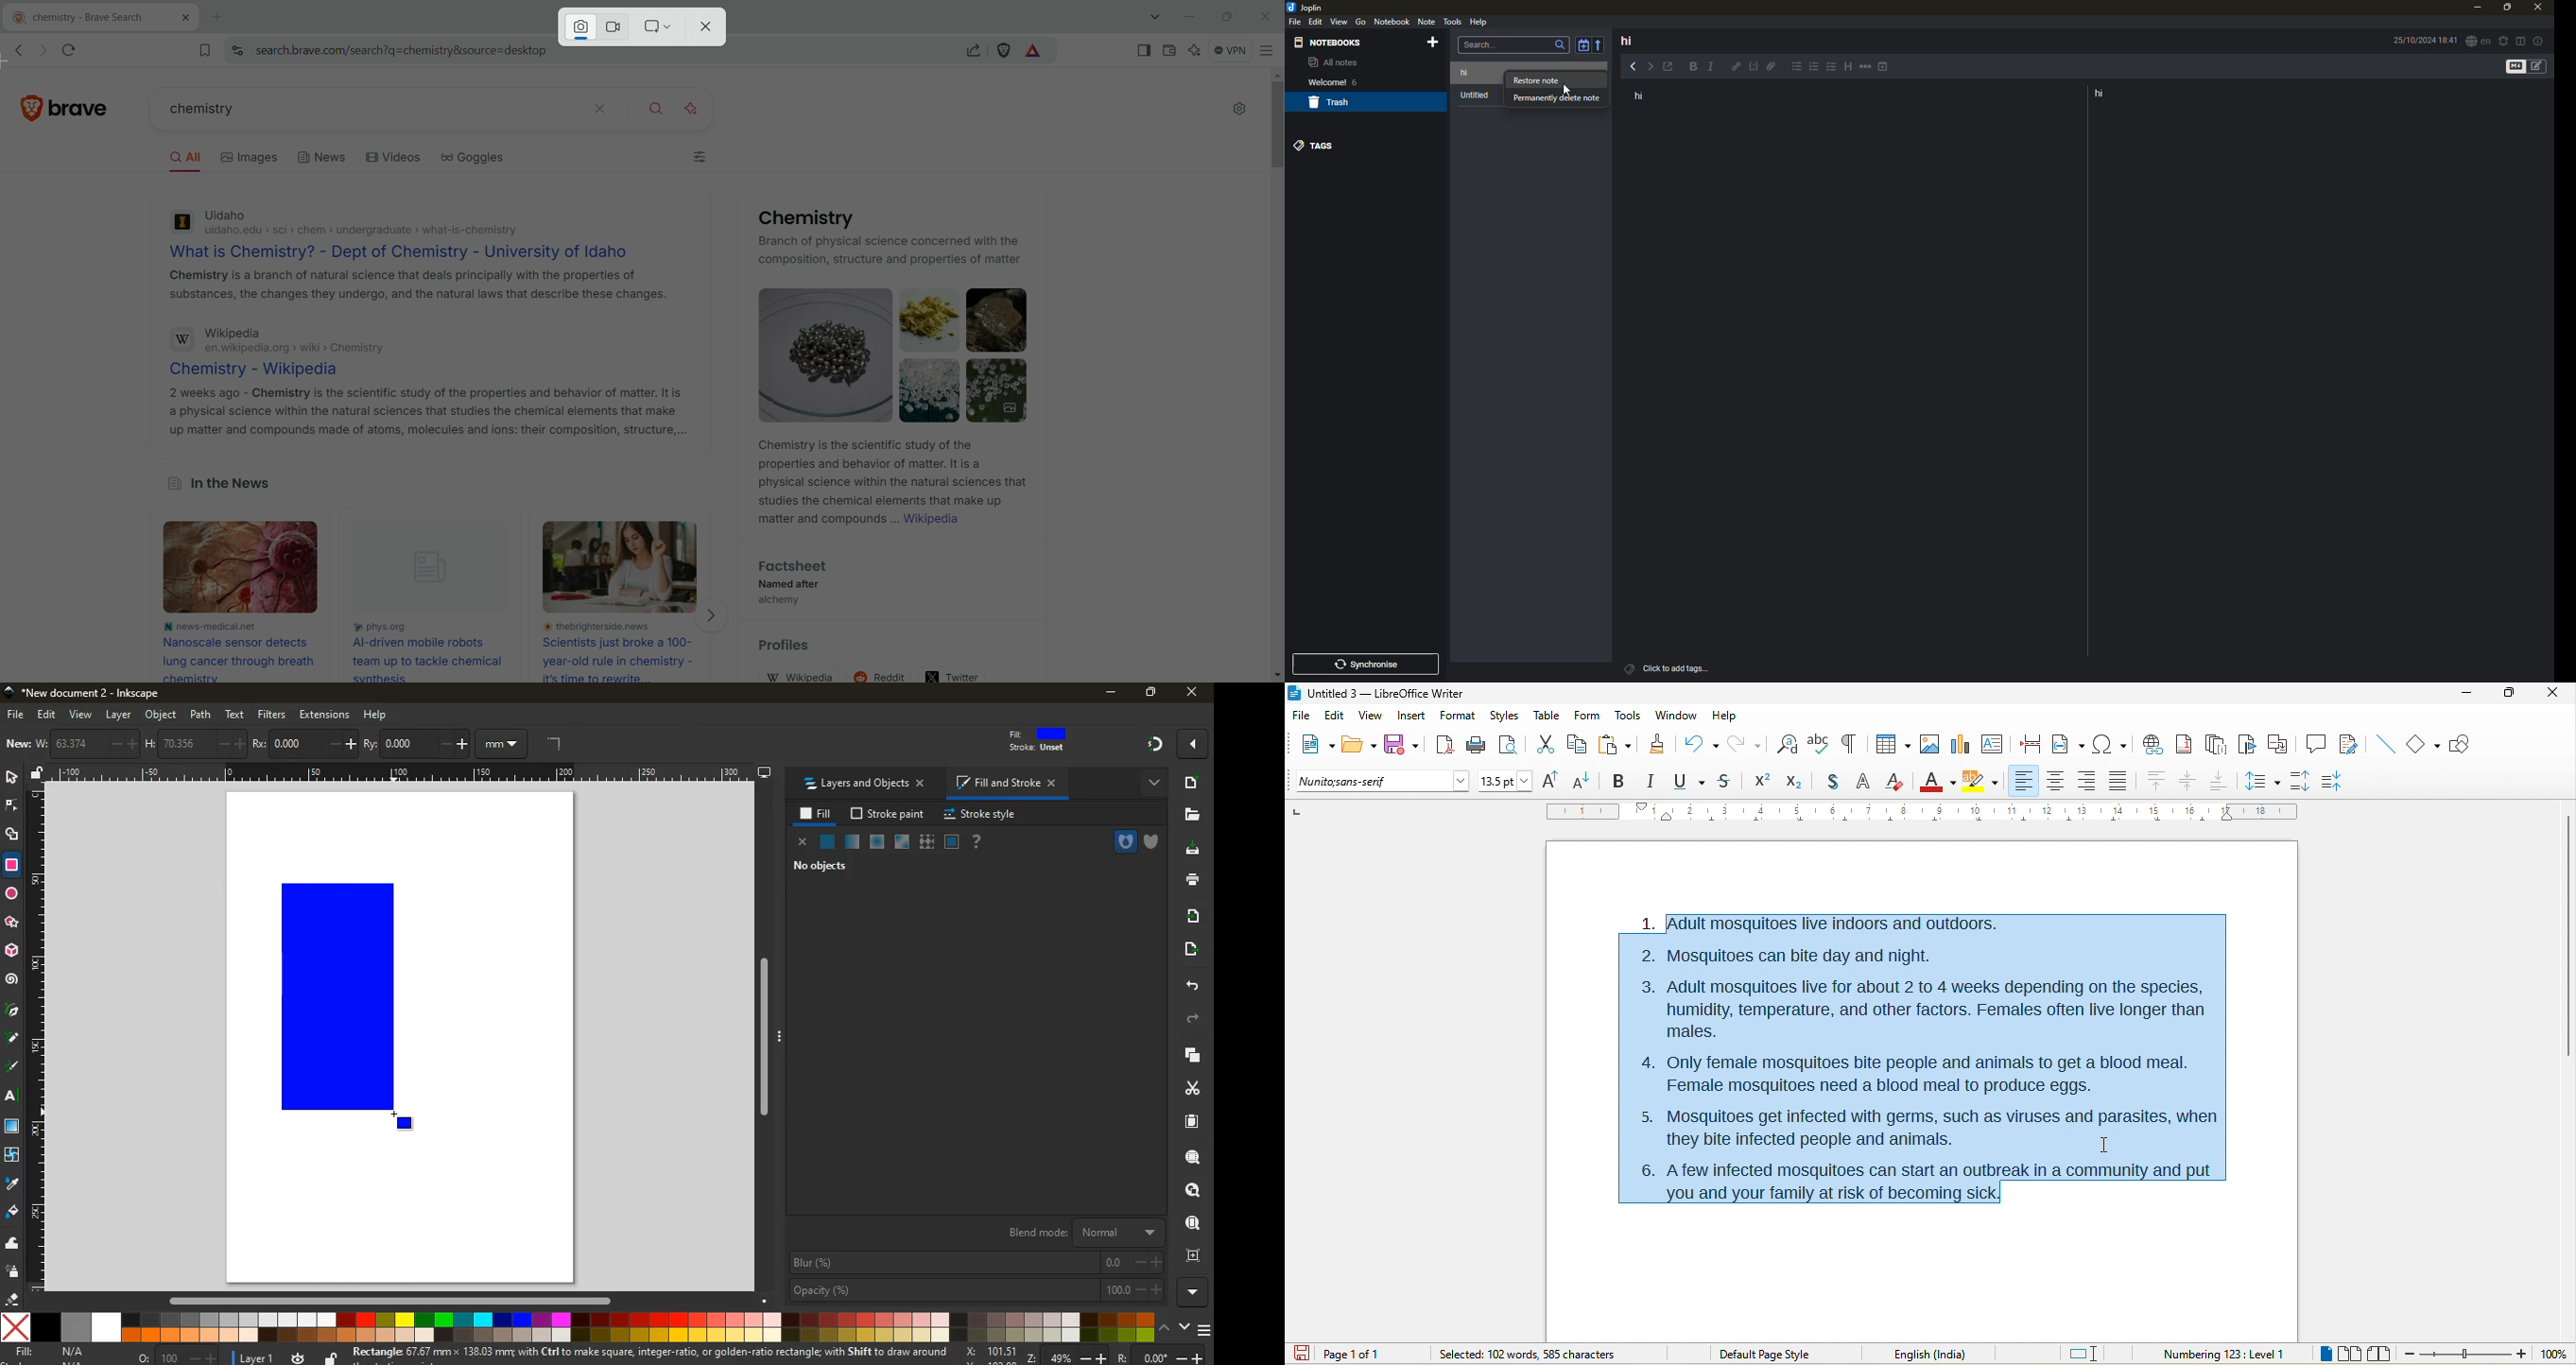 The image size is (2576, 1372). What do you see at coordinates (1830, 67) in the screenshot?
I see `checkbox` at bounding box center [1830, 67].